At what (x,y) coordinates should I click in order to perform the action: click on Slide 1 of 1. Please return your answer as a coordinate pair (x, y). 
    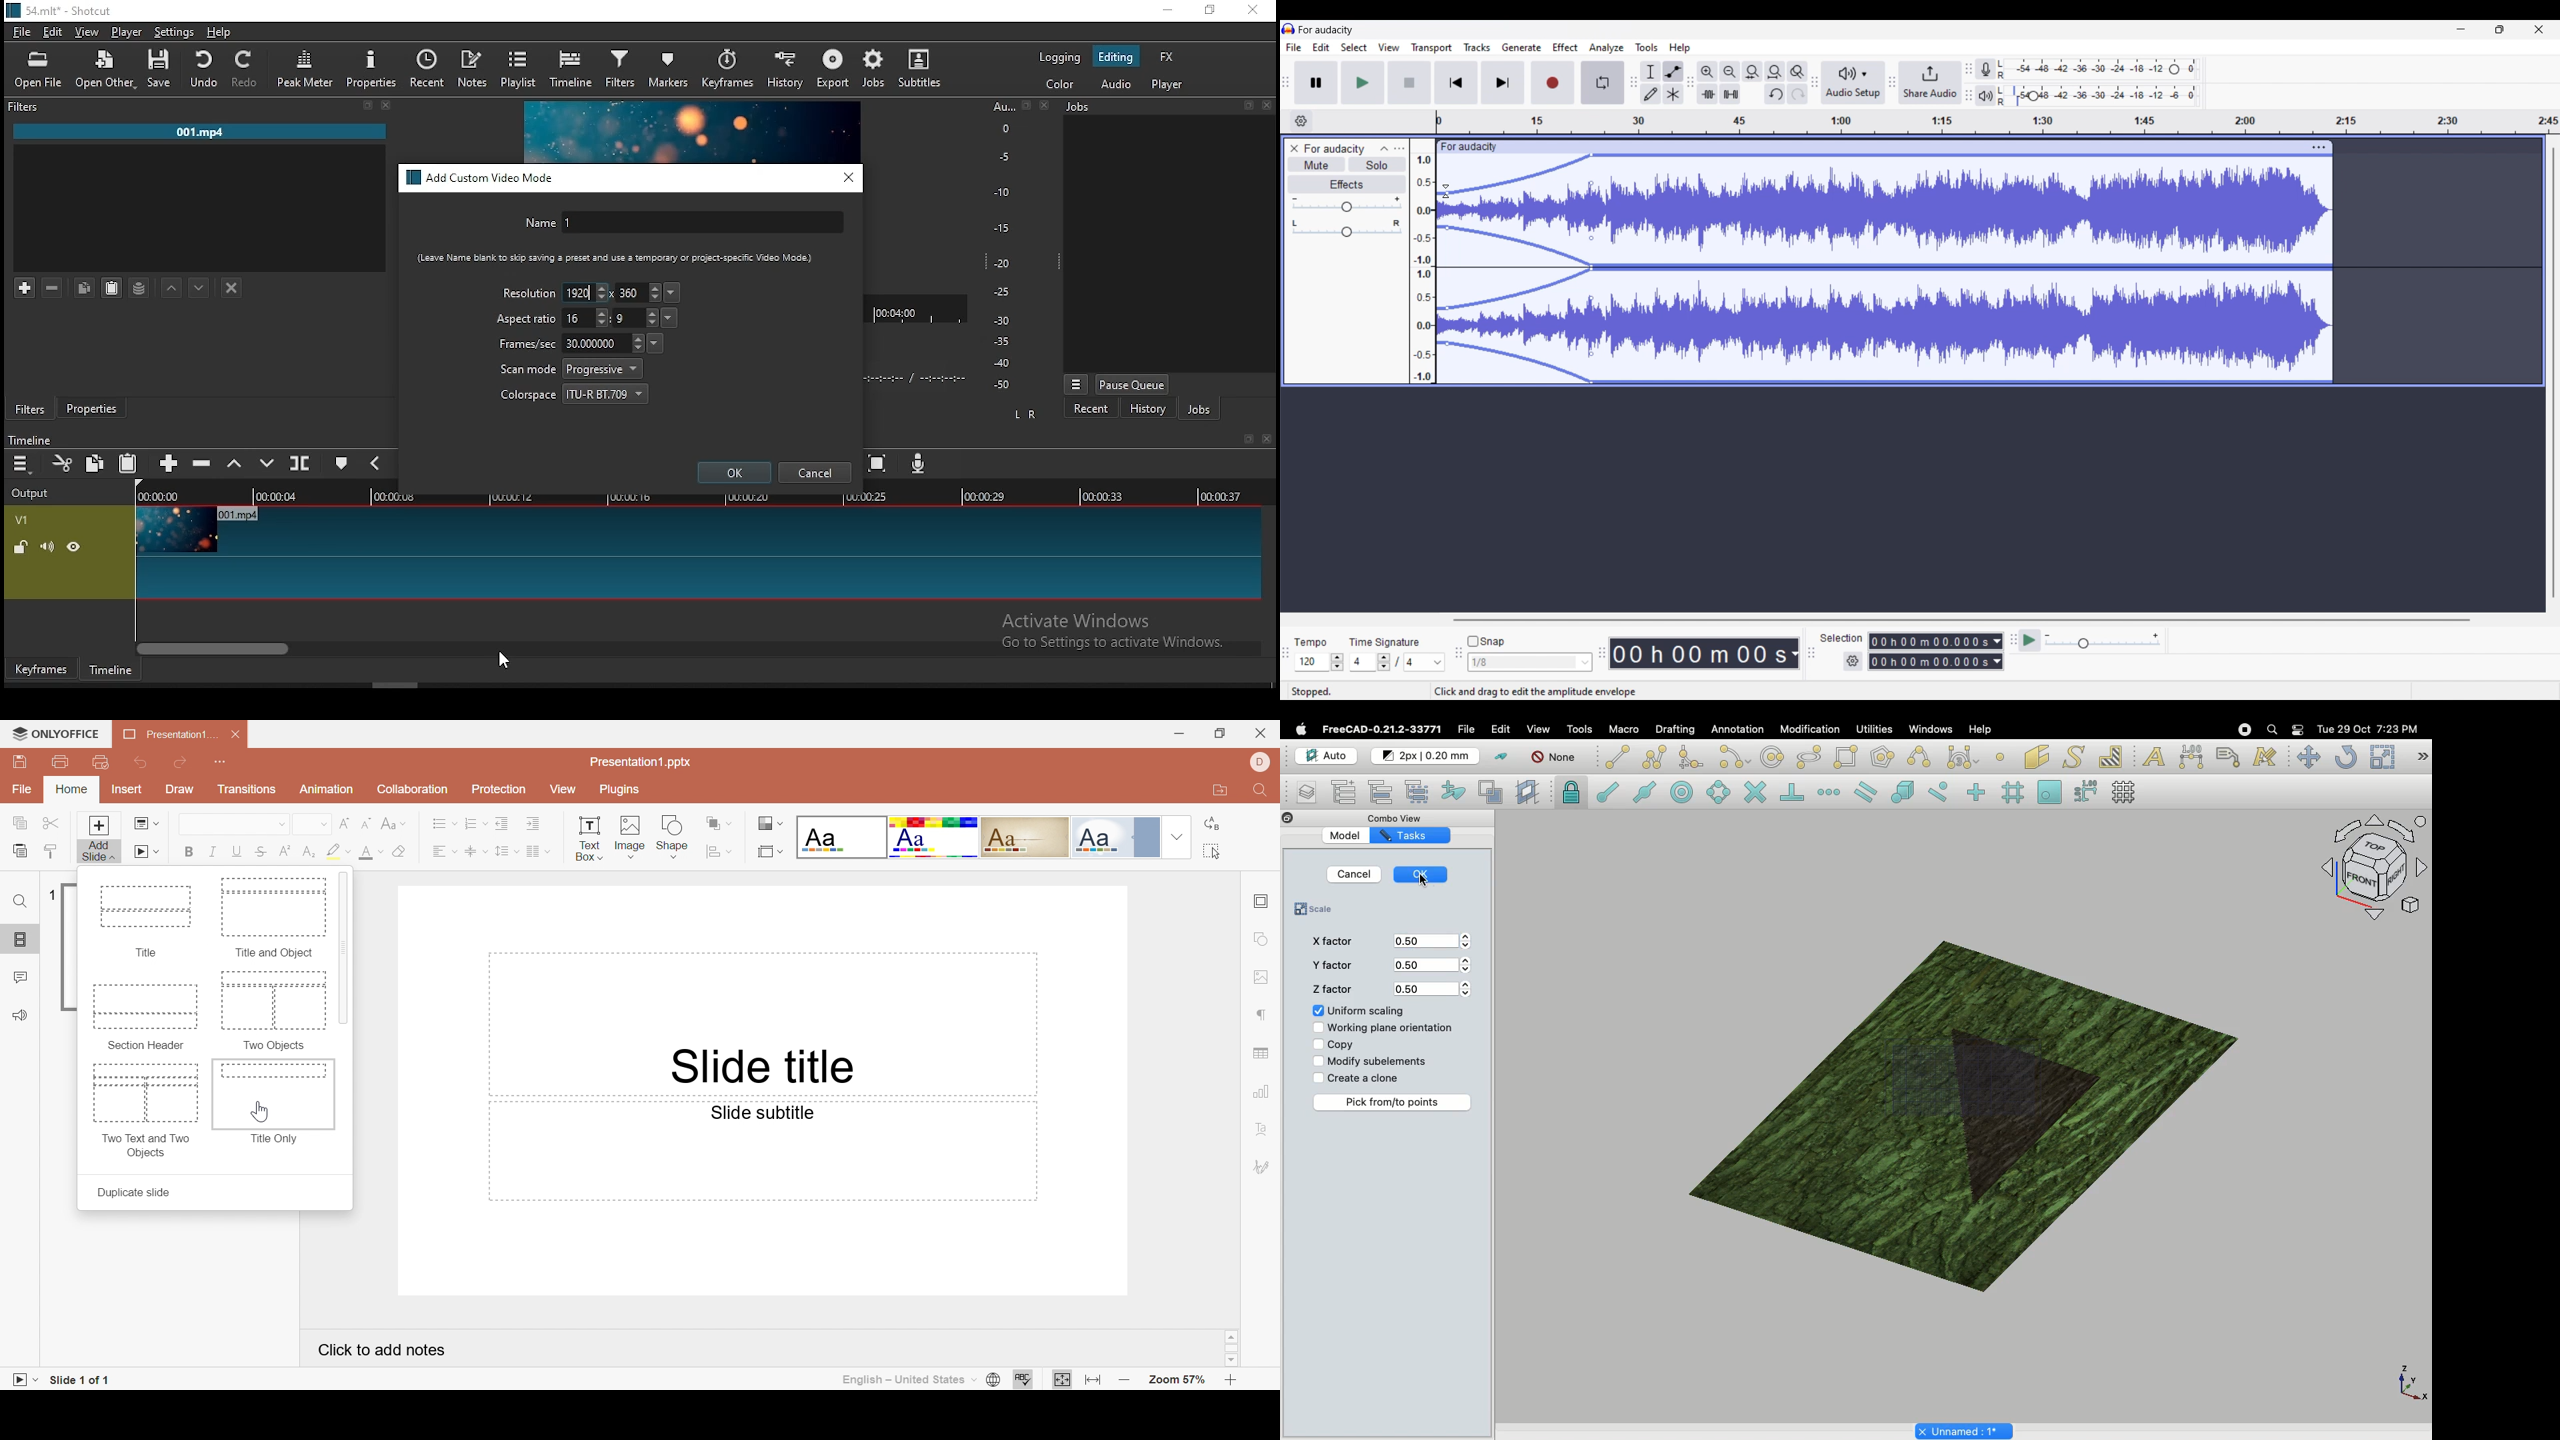
    Looking at the image, I should click on (81, 1381).